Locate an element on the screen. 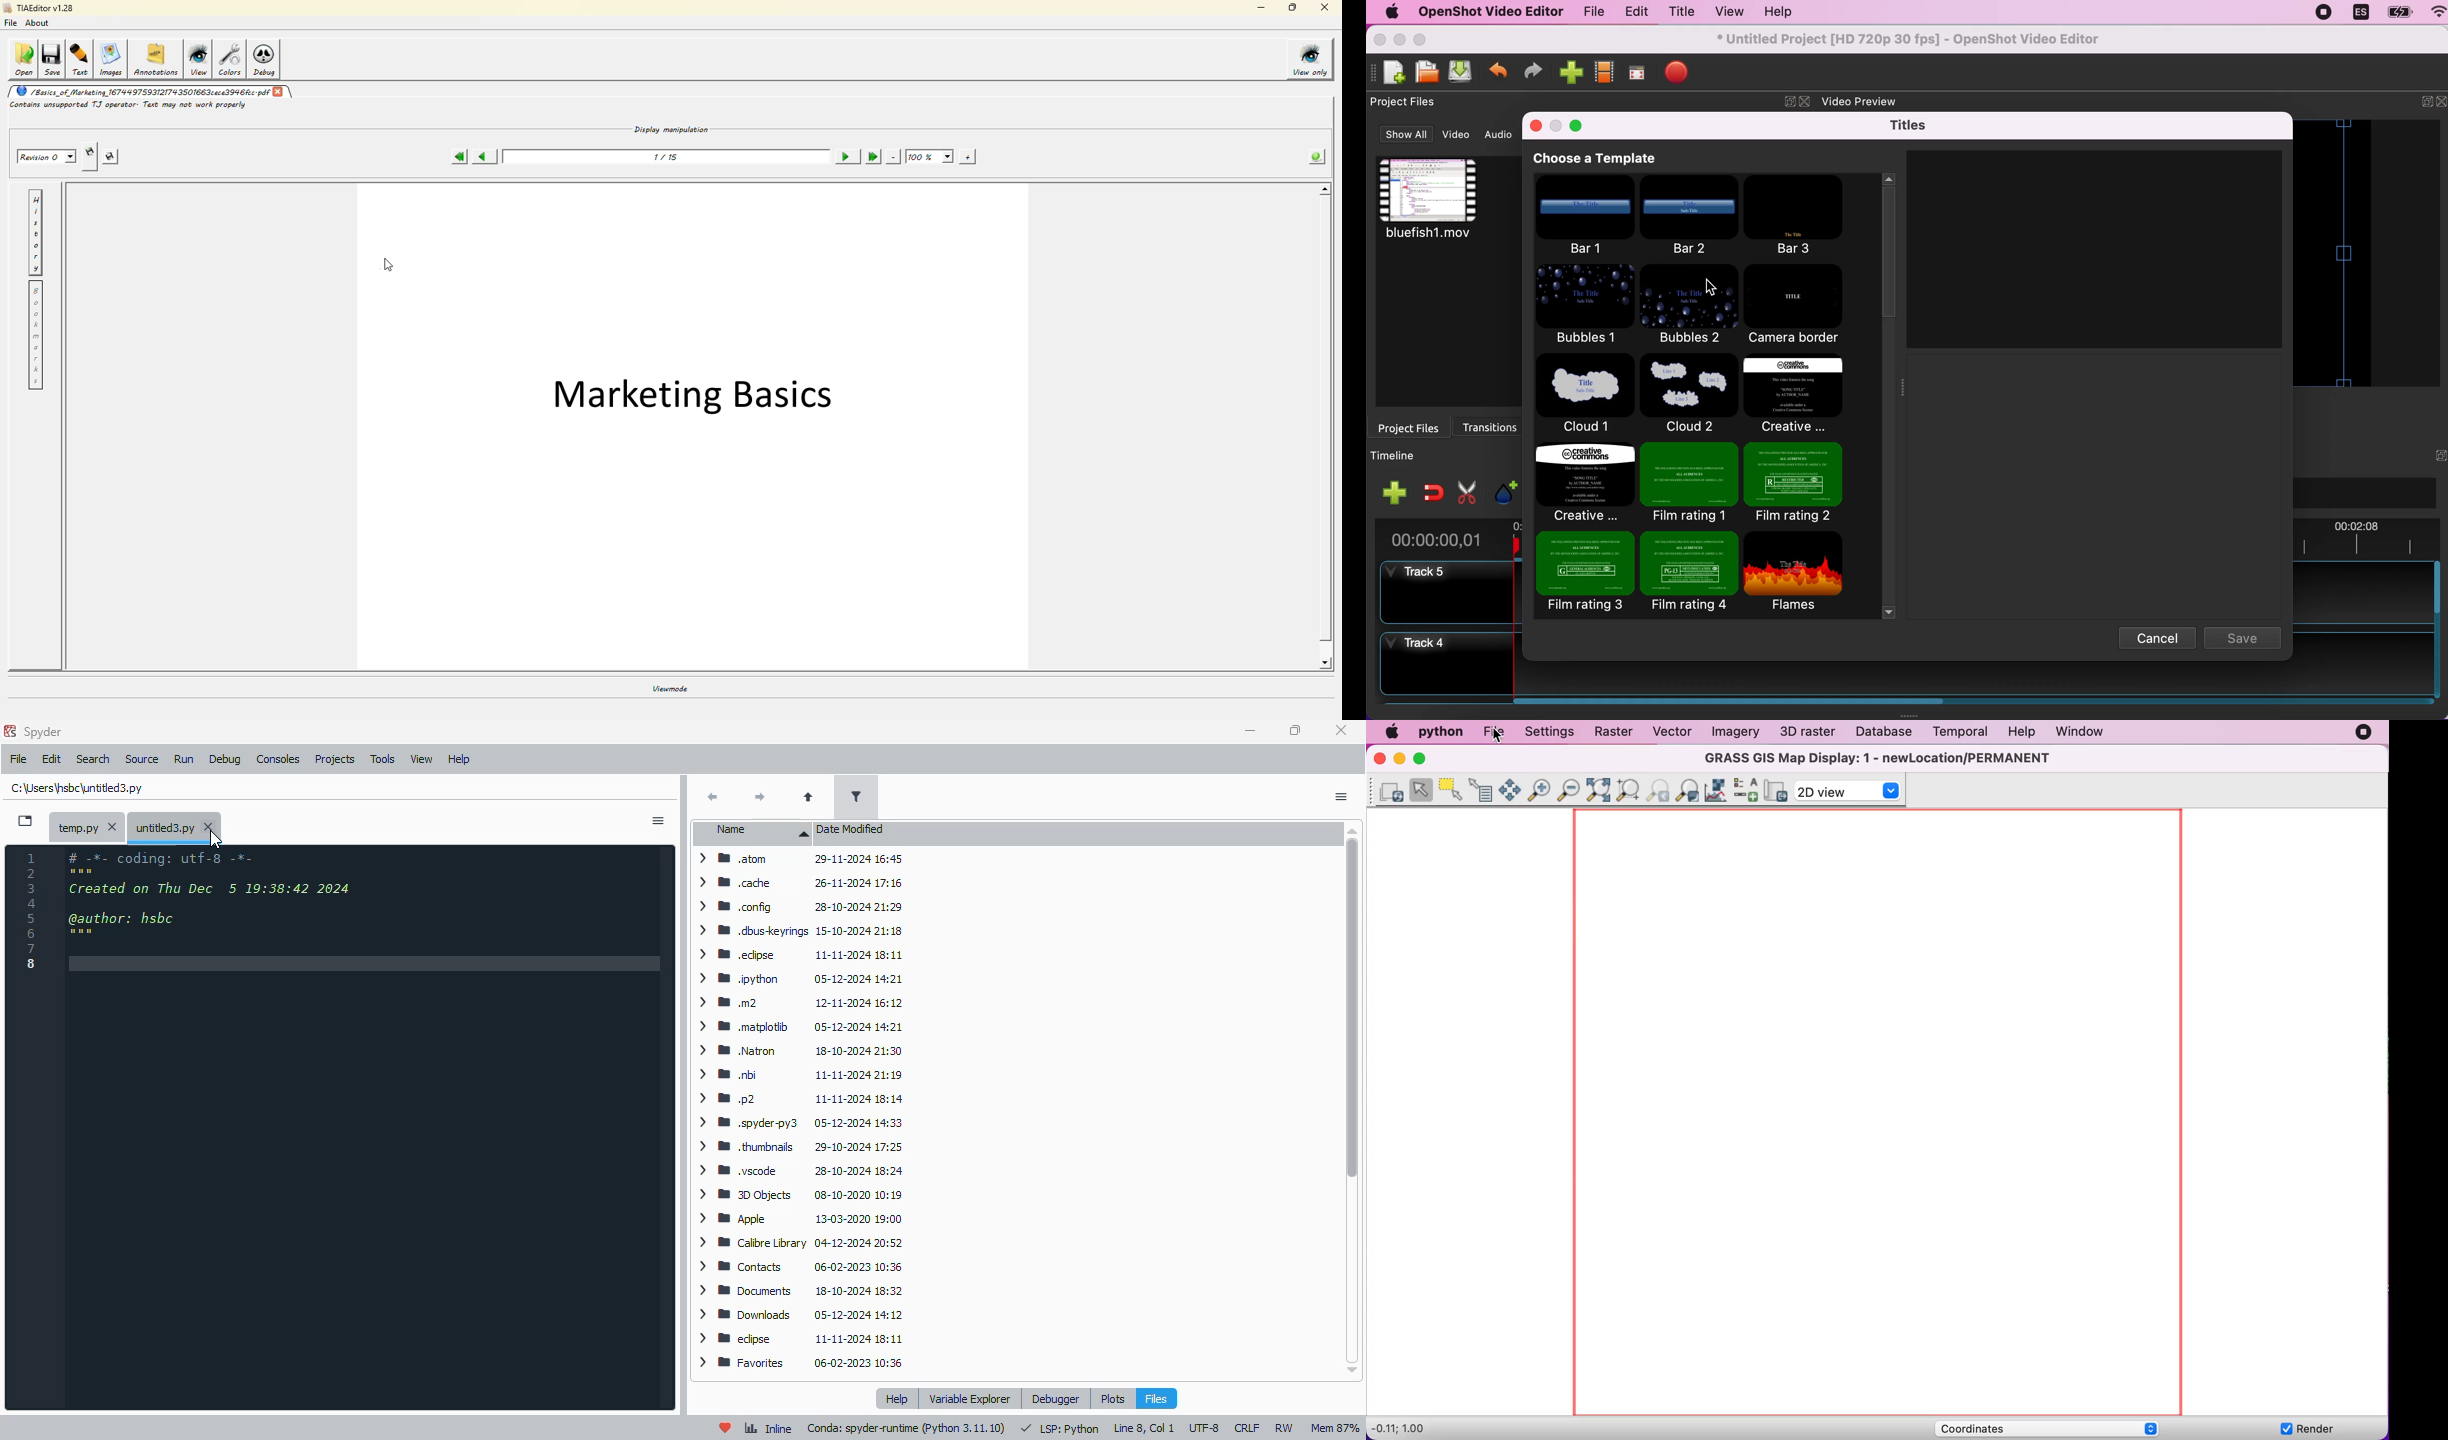  recording stopped is located at coordinates (2326, 12).